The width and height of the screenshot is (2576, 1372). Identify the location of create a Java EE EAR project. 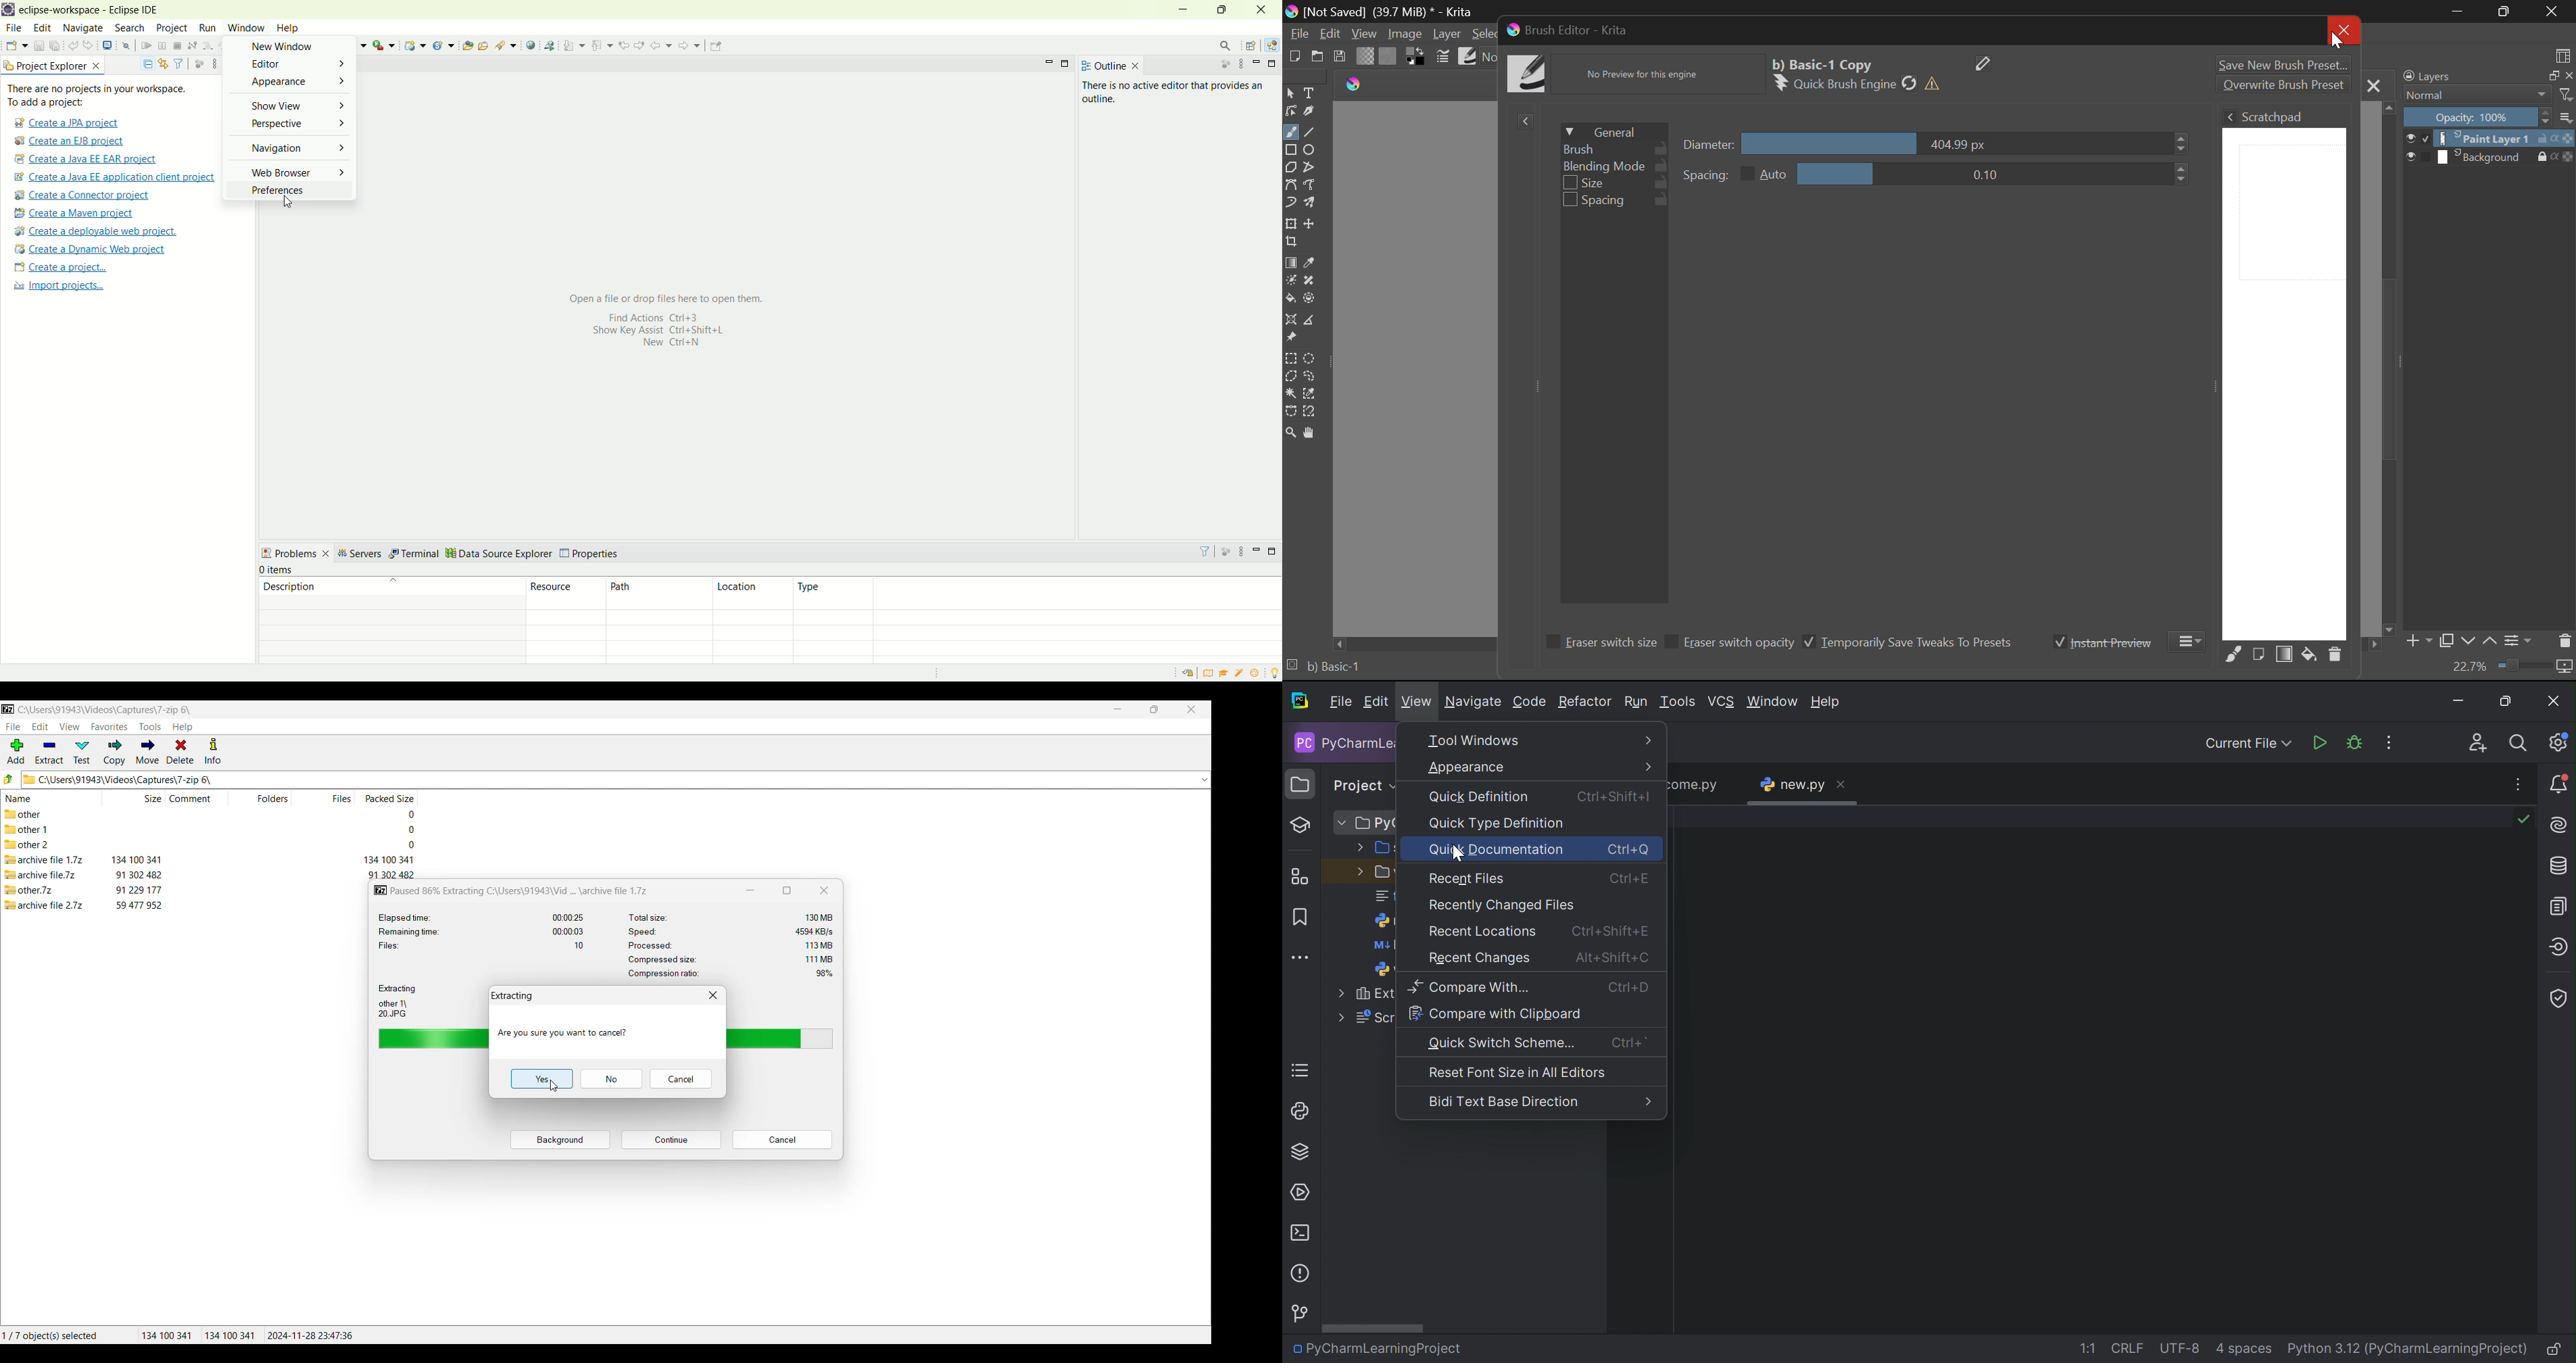
(87, 159).